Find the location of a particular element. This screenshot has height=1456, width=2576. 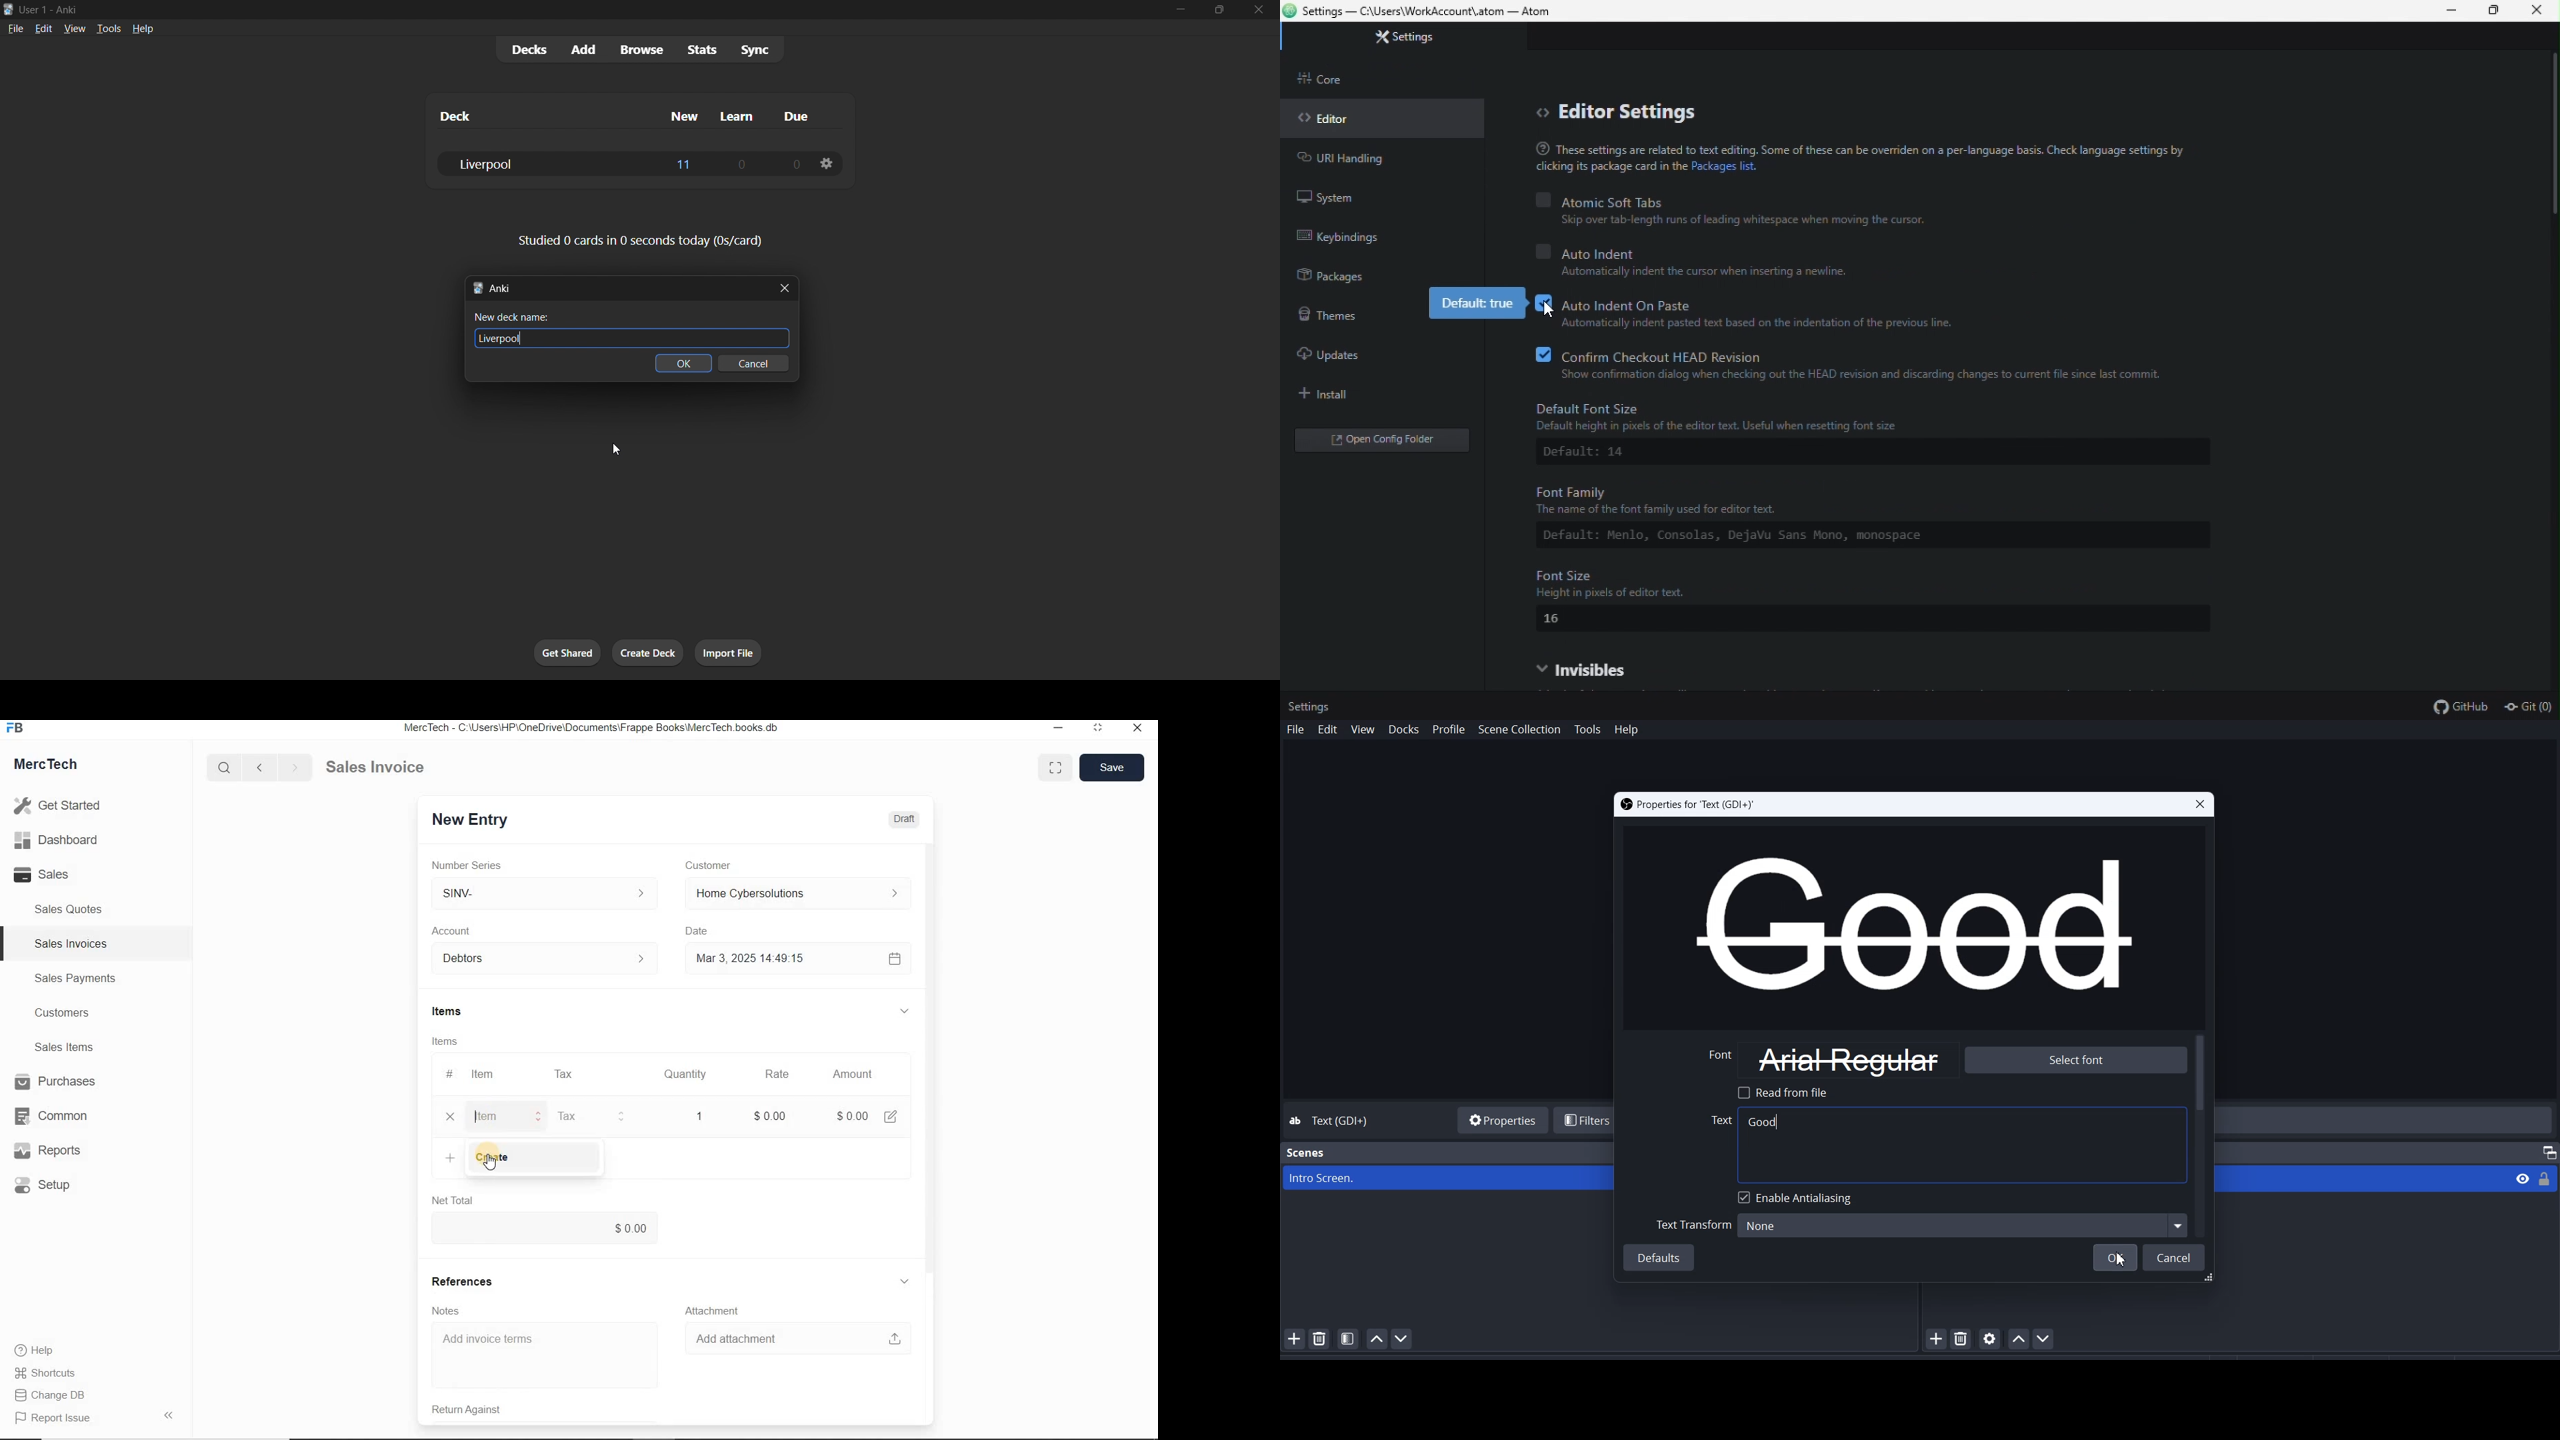

Move scene Down is located at coordinates (1407, 1339).